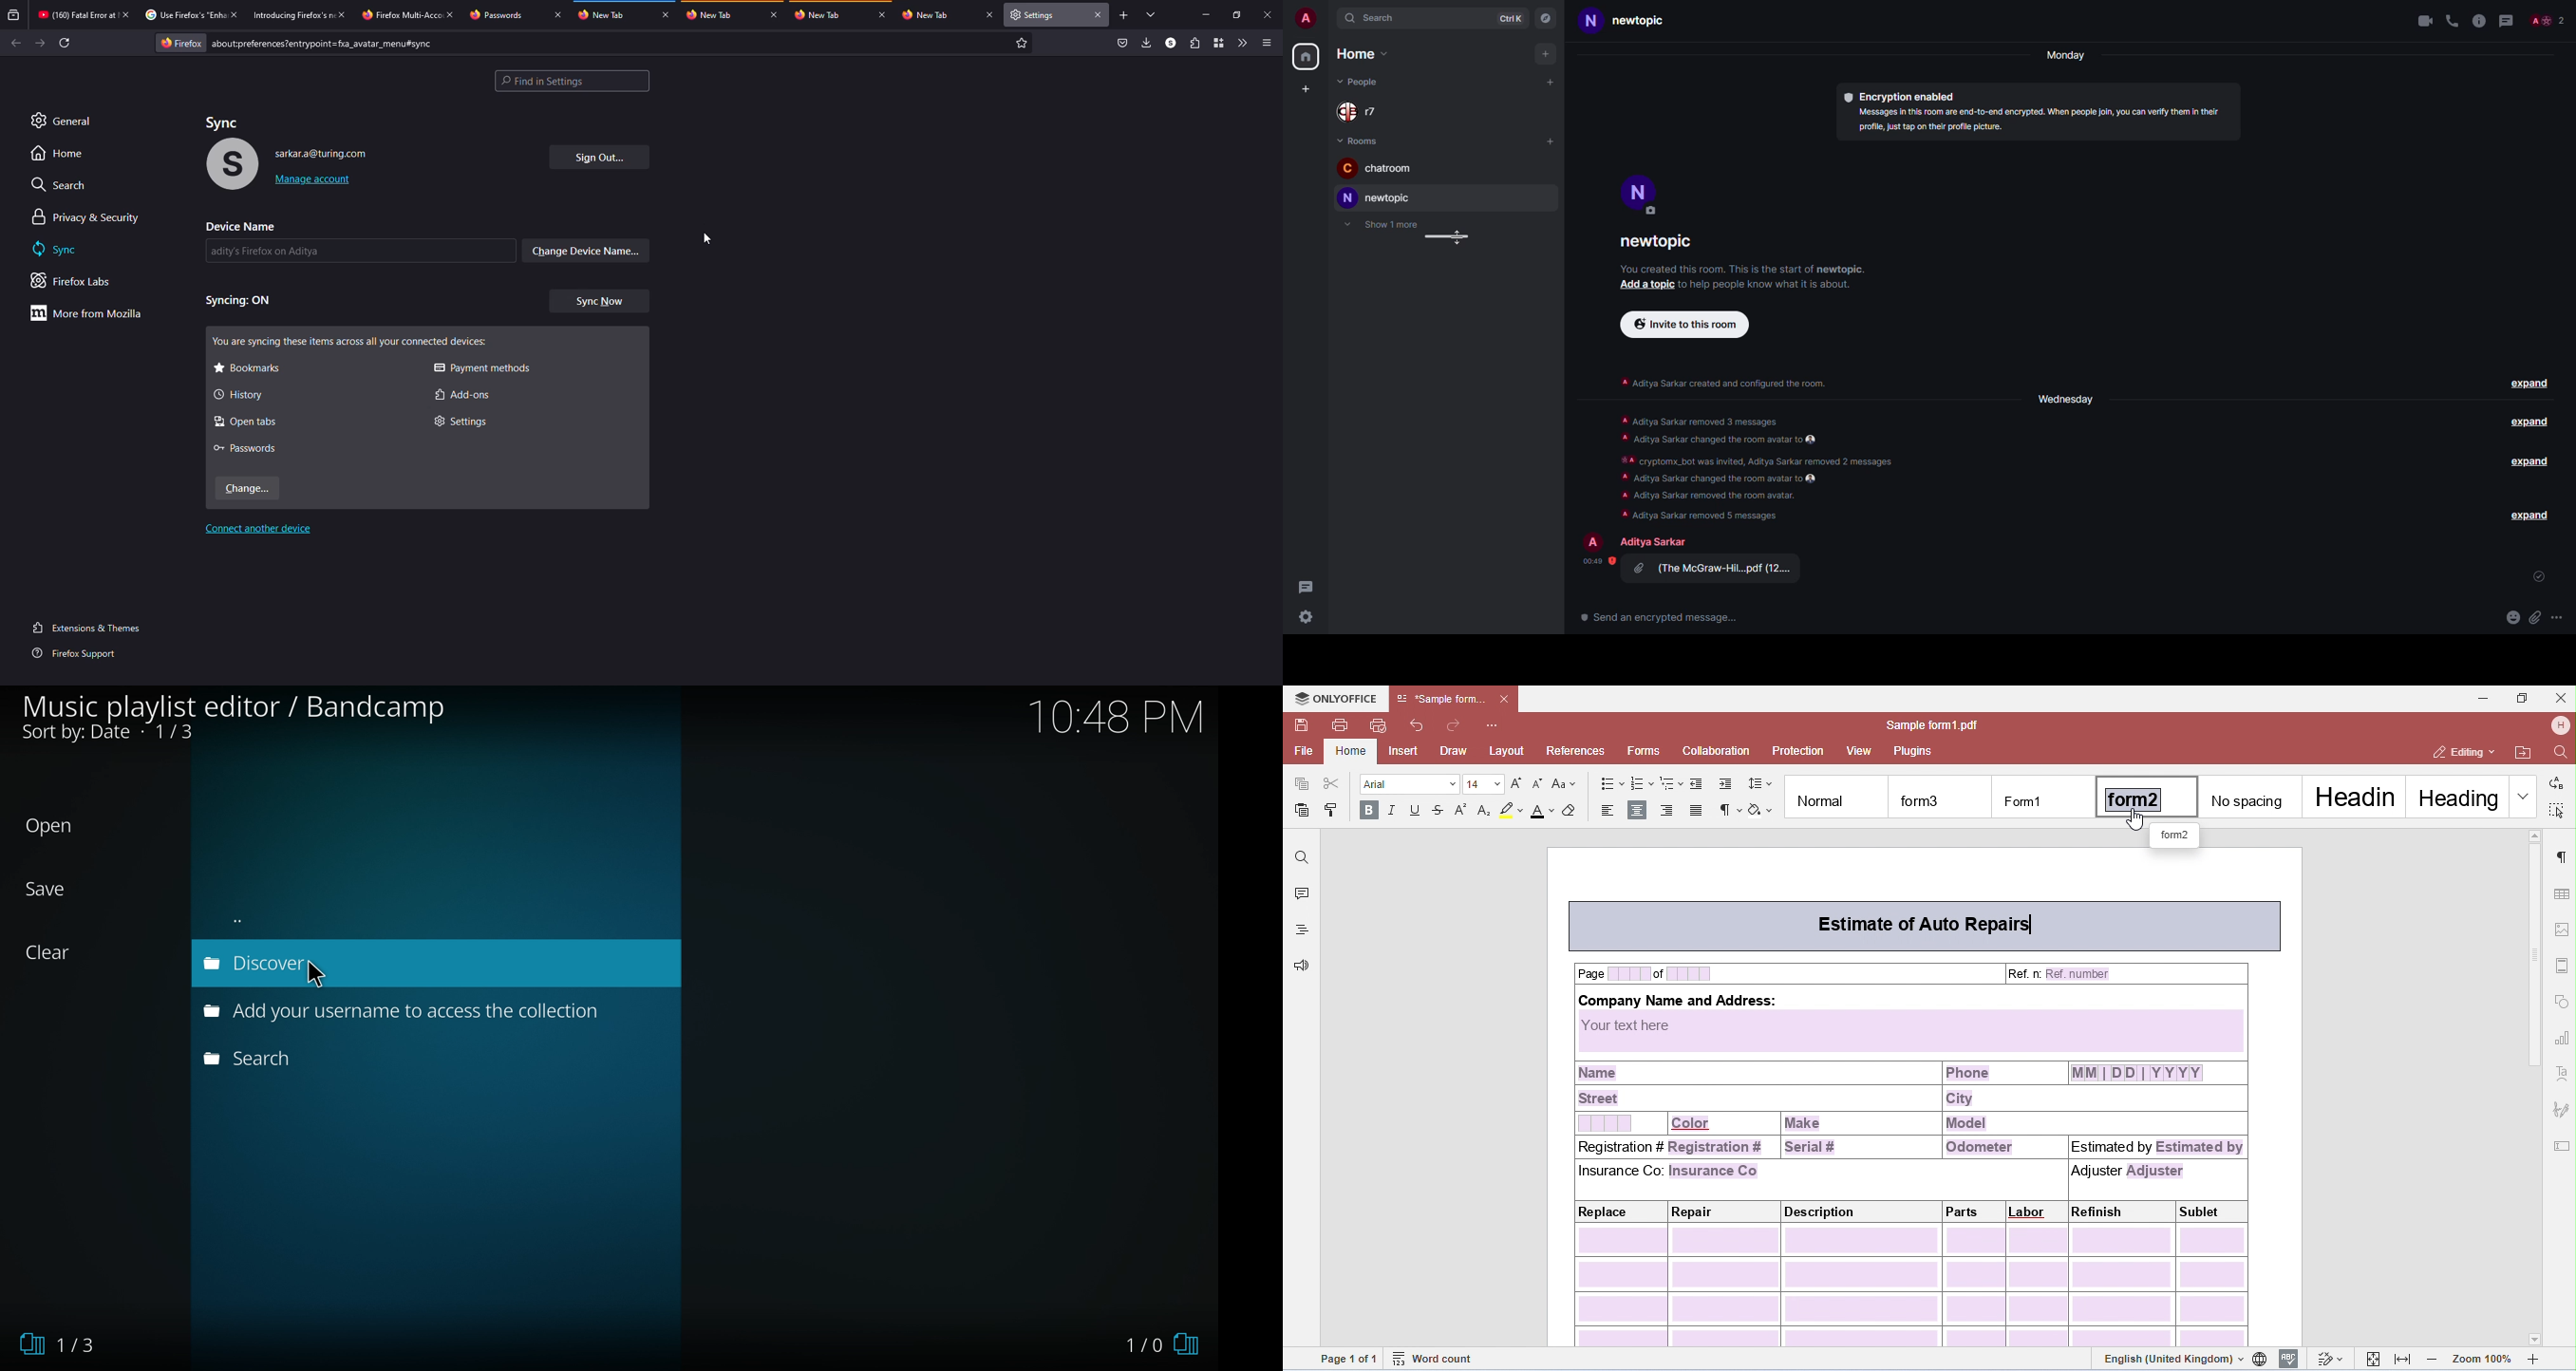 This screenshot has height=1372, width=2576. I want to click on close, so click(557, 15).